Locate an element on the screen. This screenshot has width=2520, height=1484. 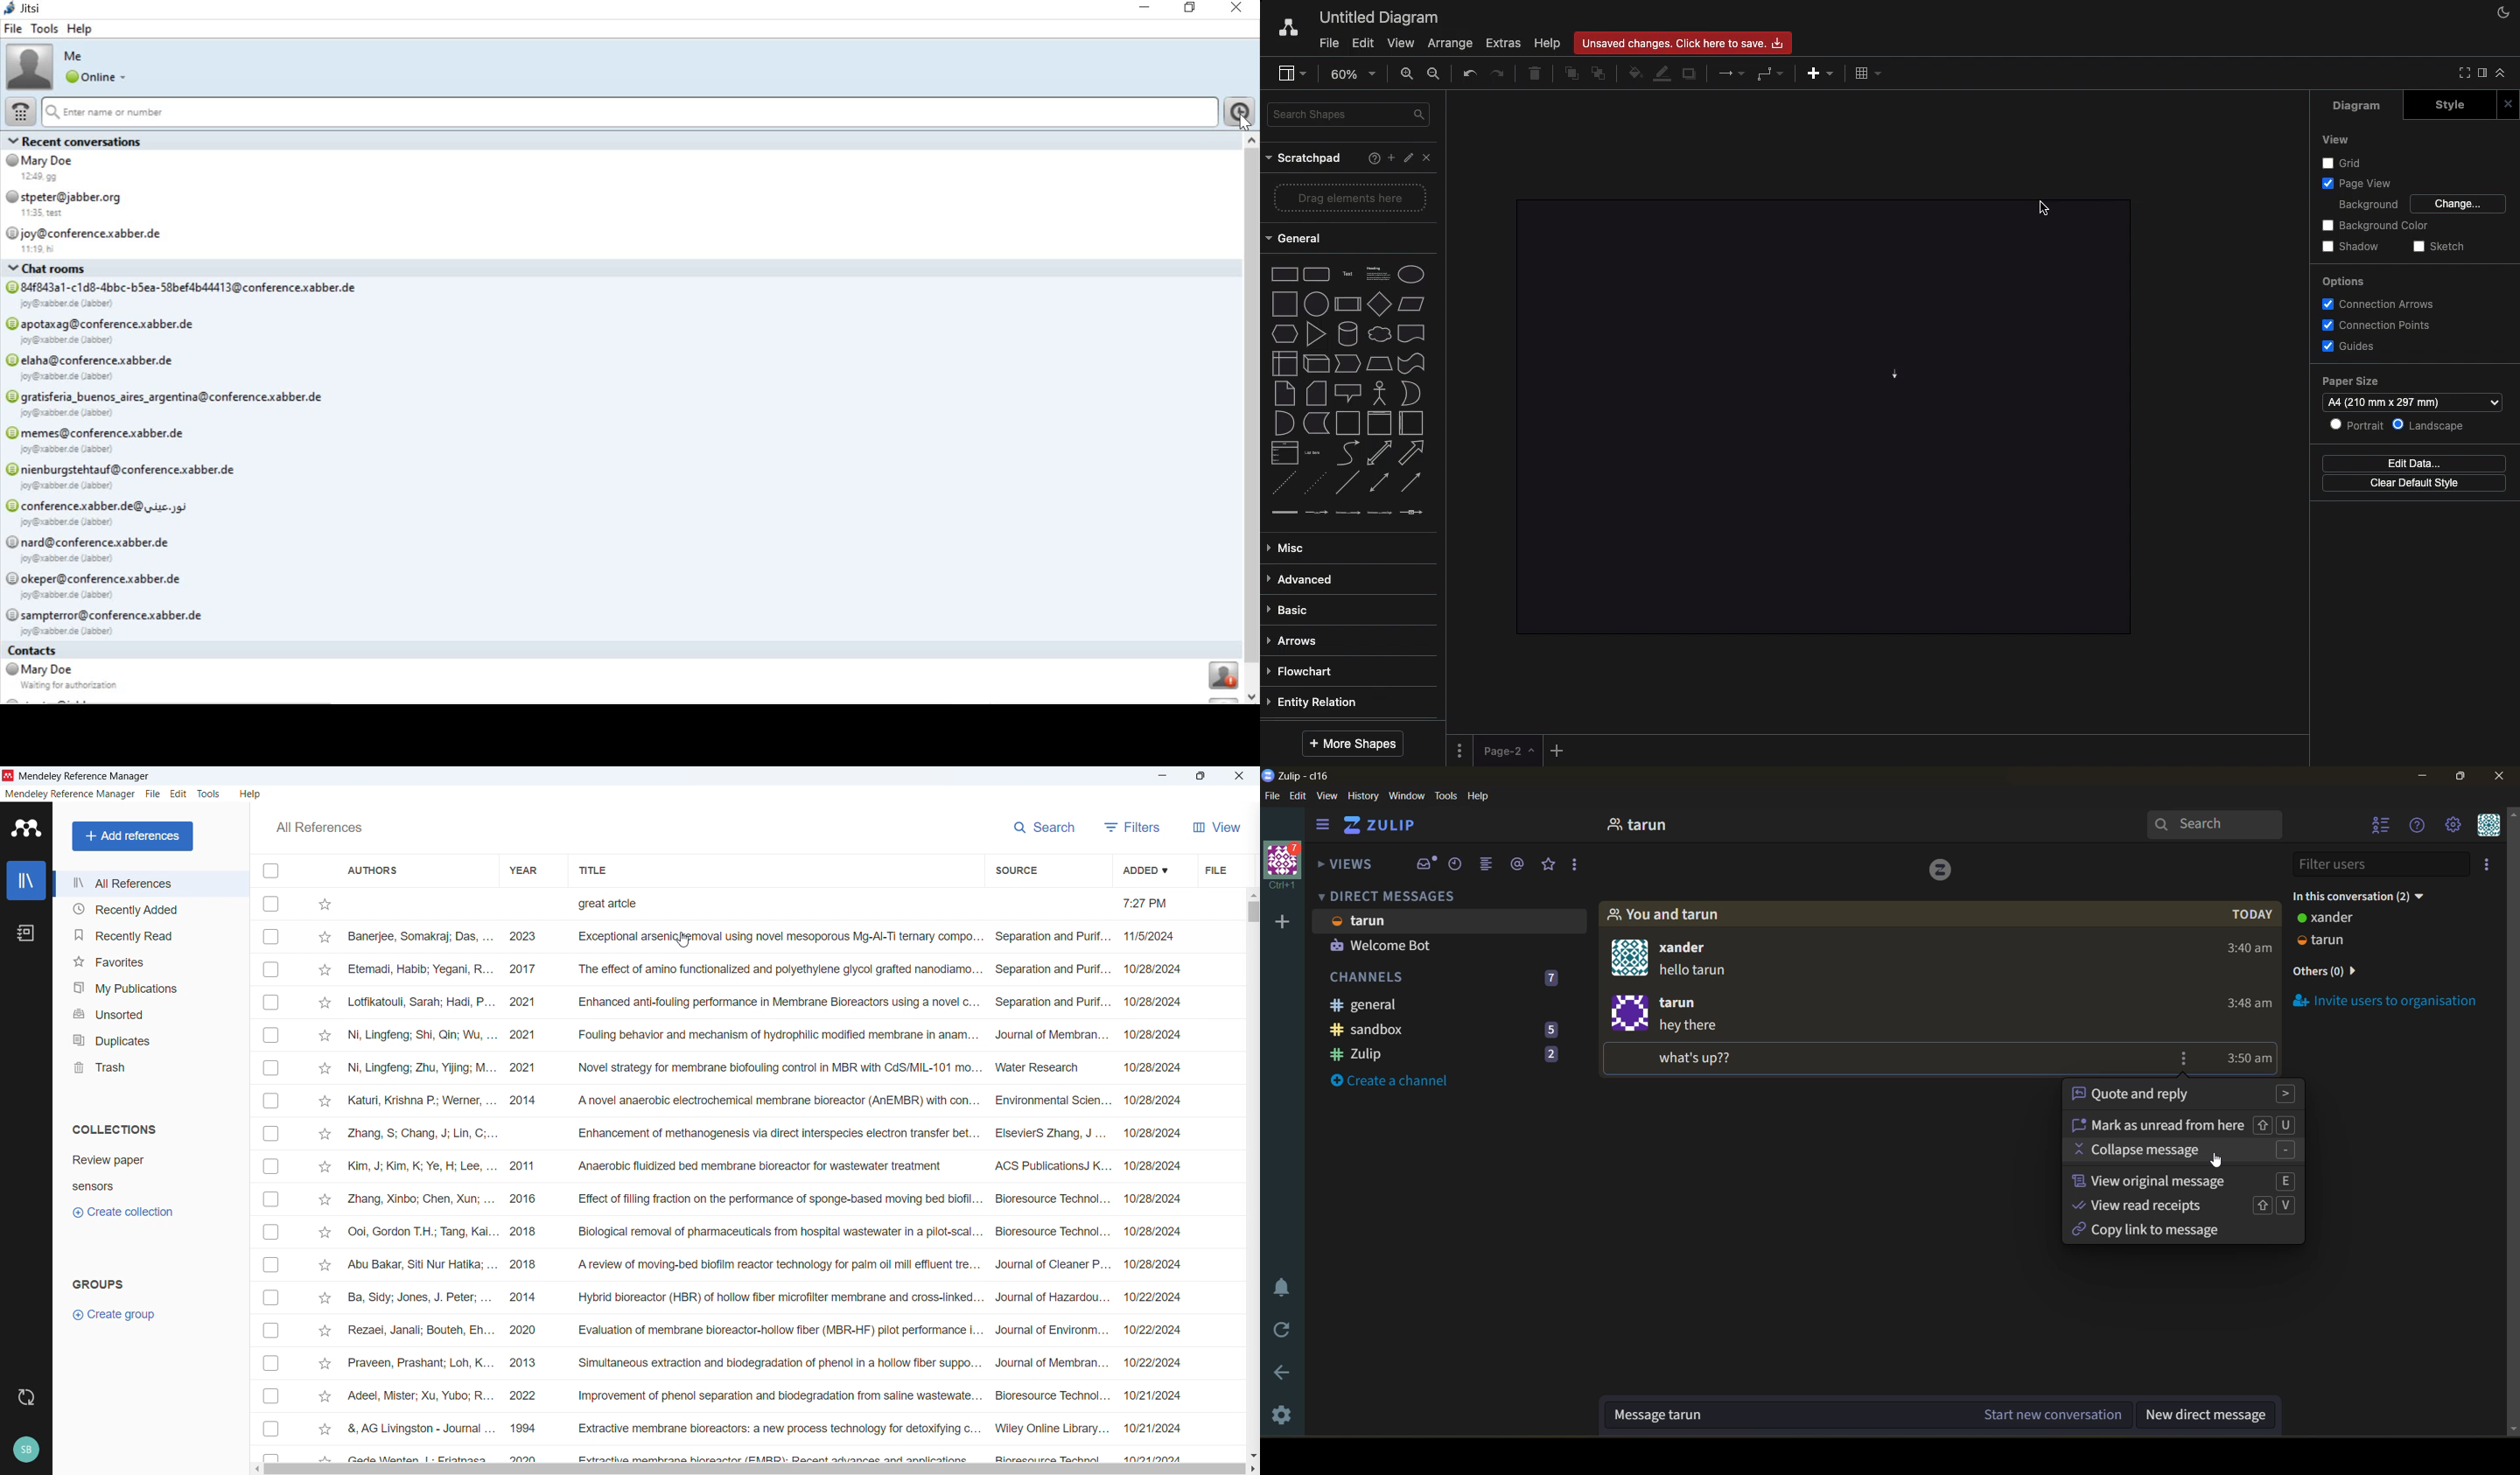
Collections  is located at coordinates (116, 1130).